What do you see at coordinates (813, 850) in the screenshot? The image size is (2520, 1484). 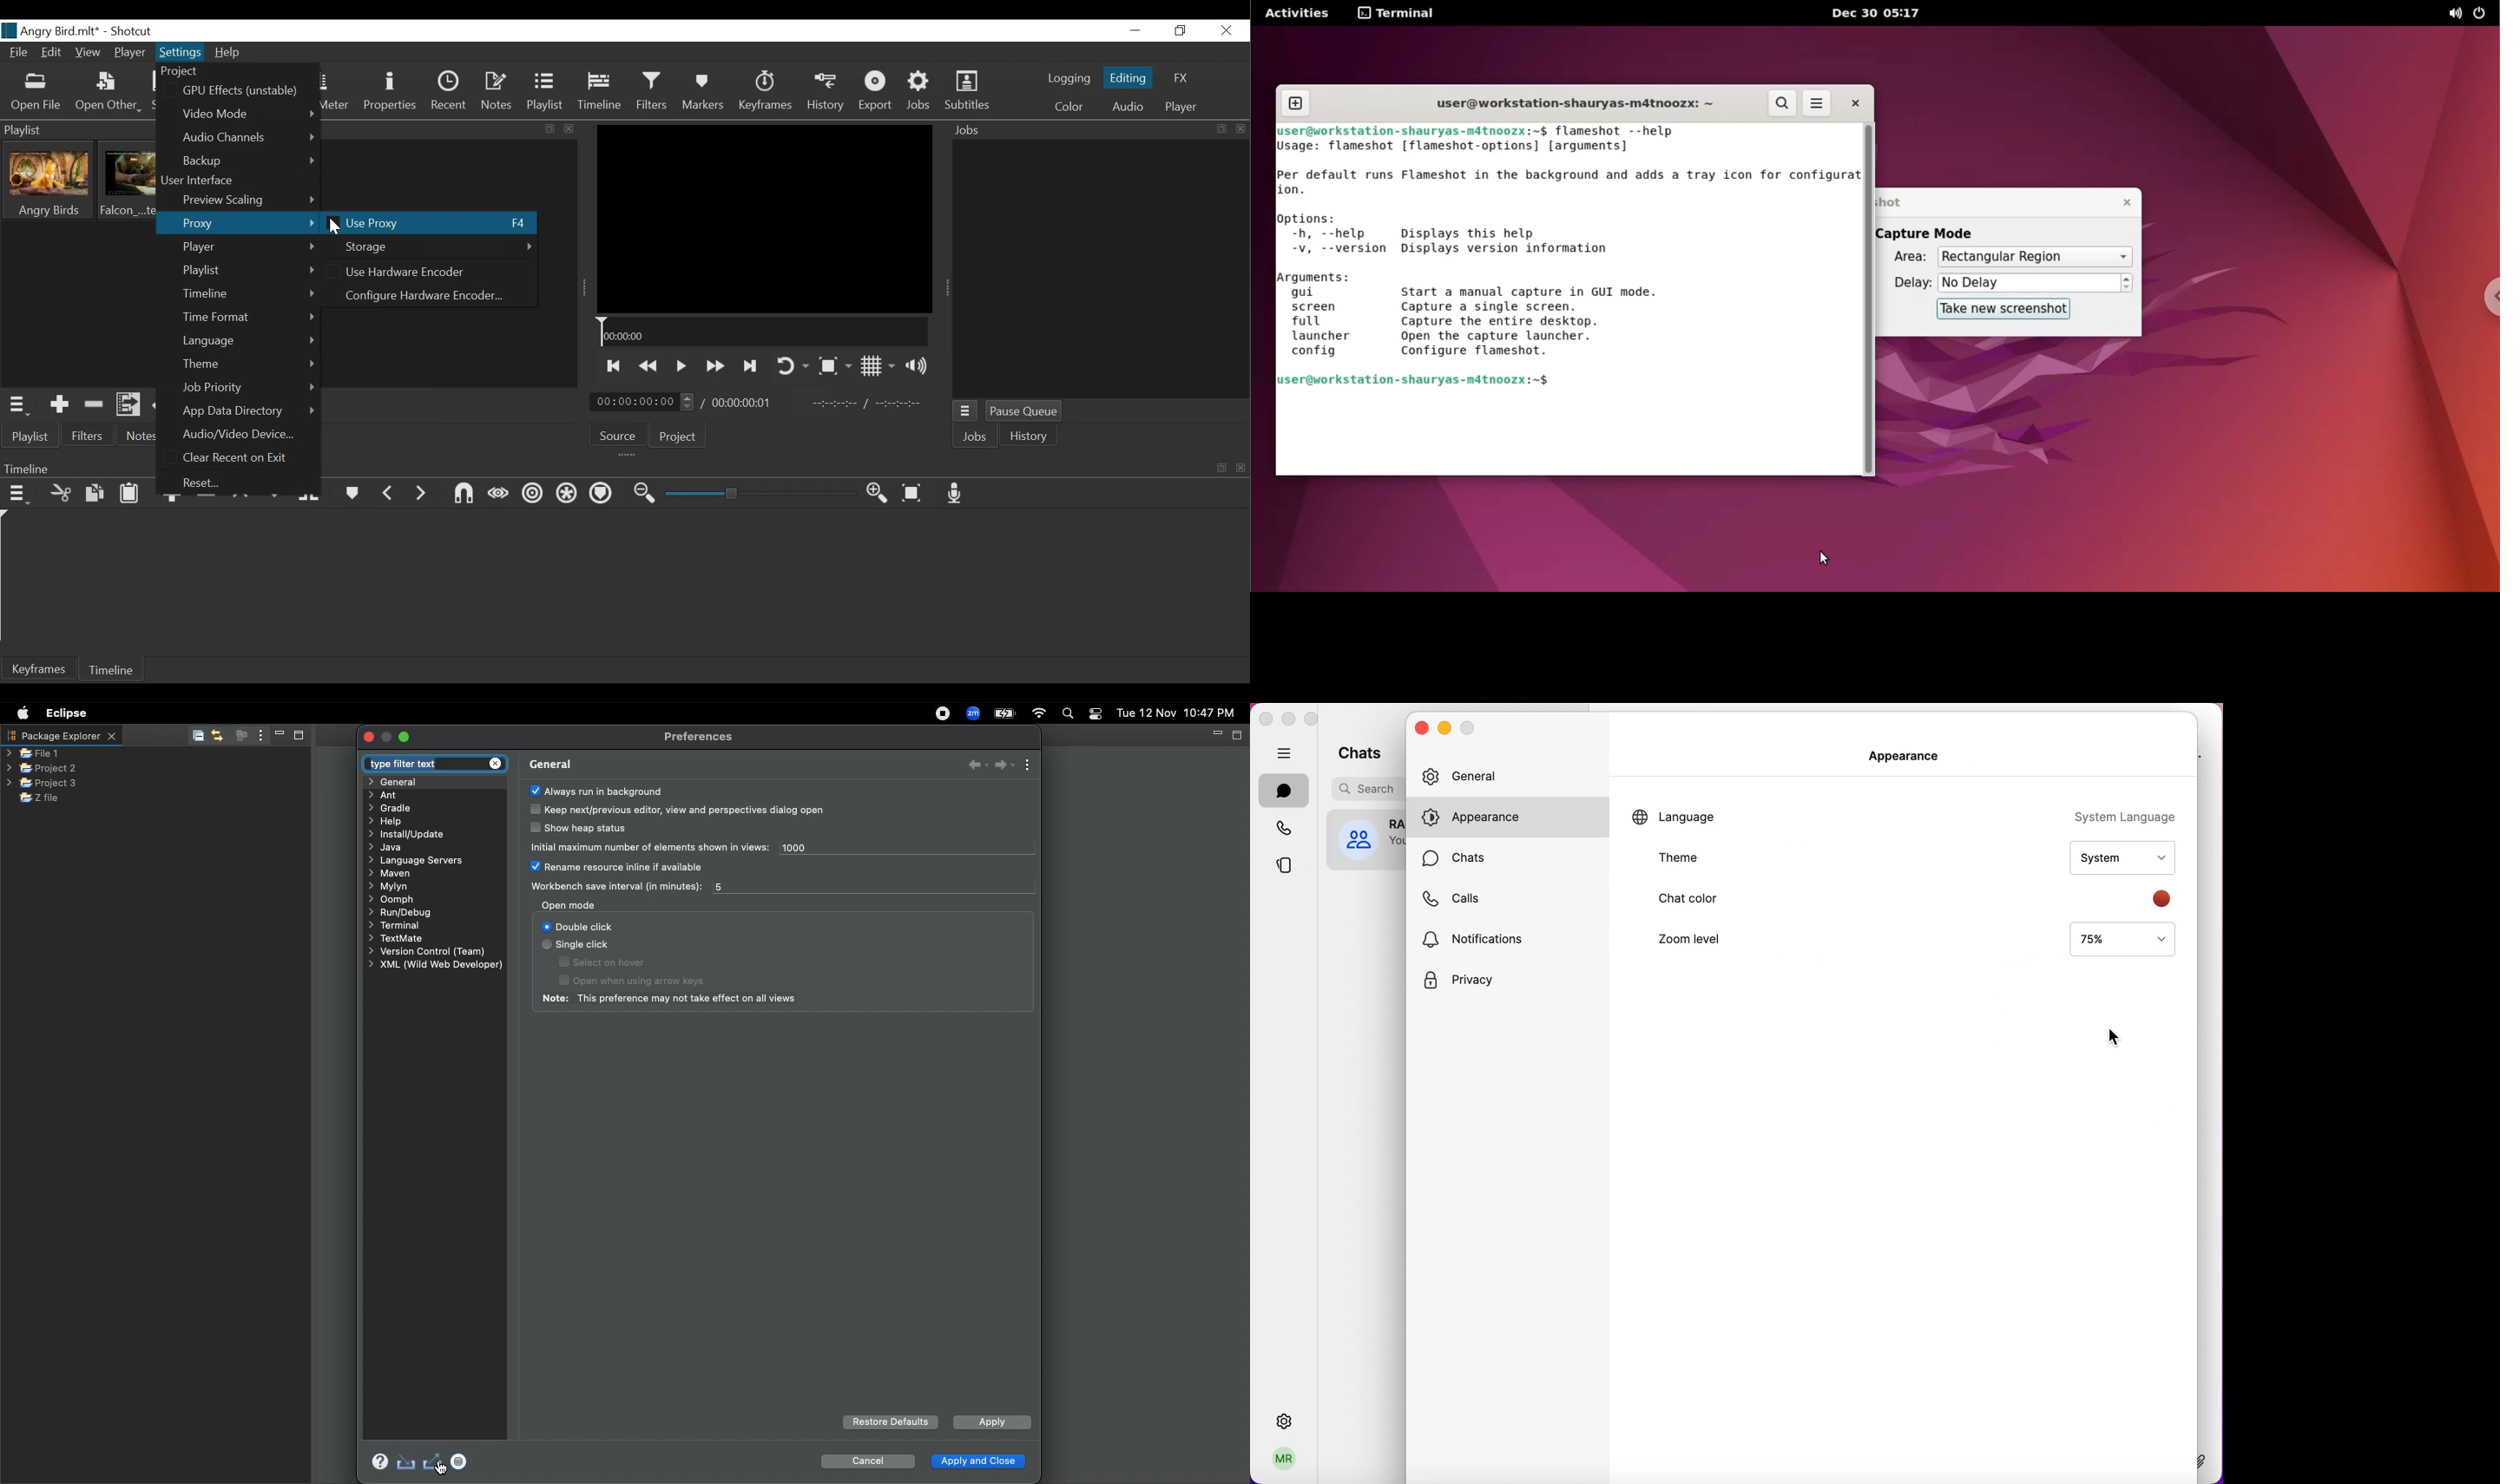 I see `1000` at bounding box center [813, 850].